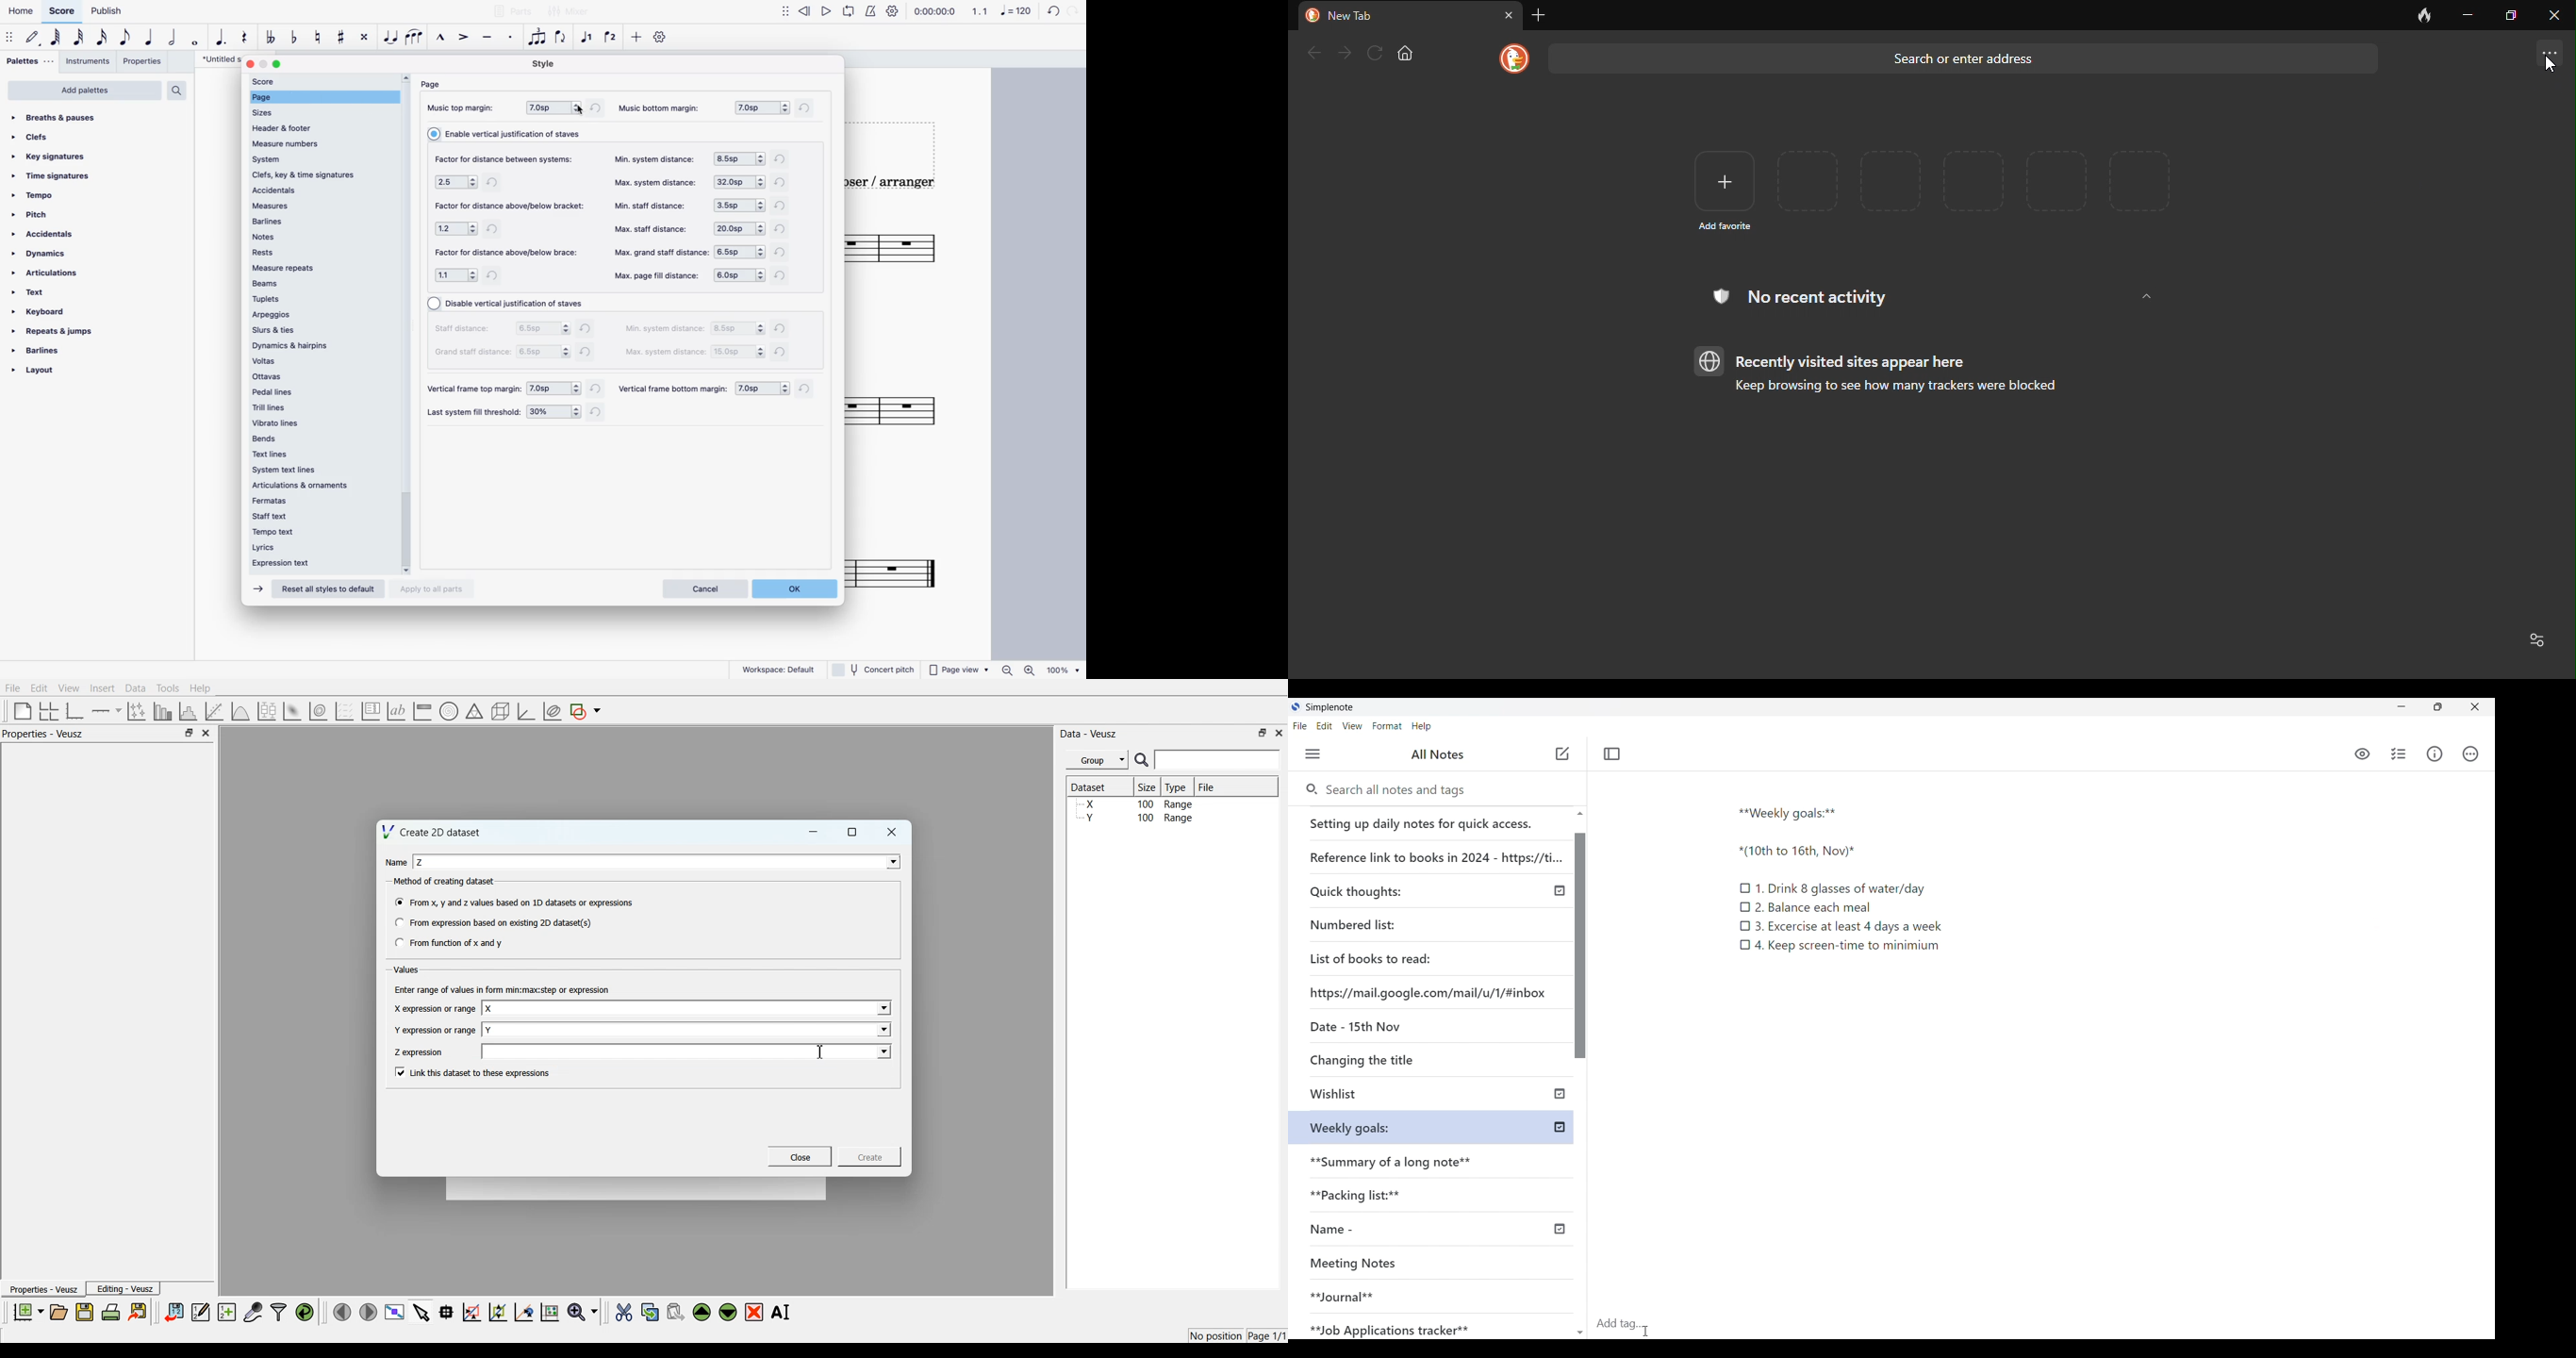 Image resolution: width=2576 pixels, height=1372 pixels. I want to click on staff distance, so click(467, 331).